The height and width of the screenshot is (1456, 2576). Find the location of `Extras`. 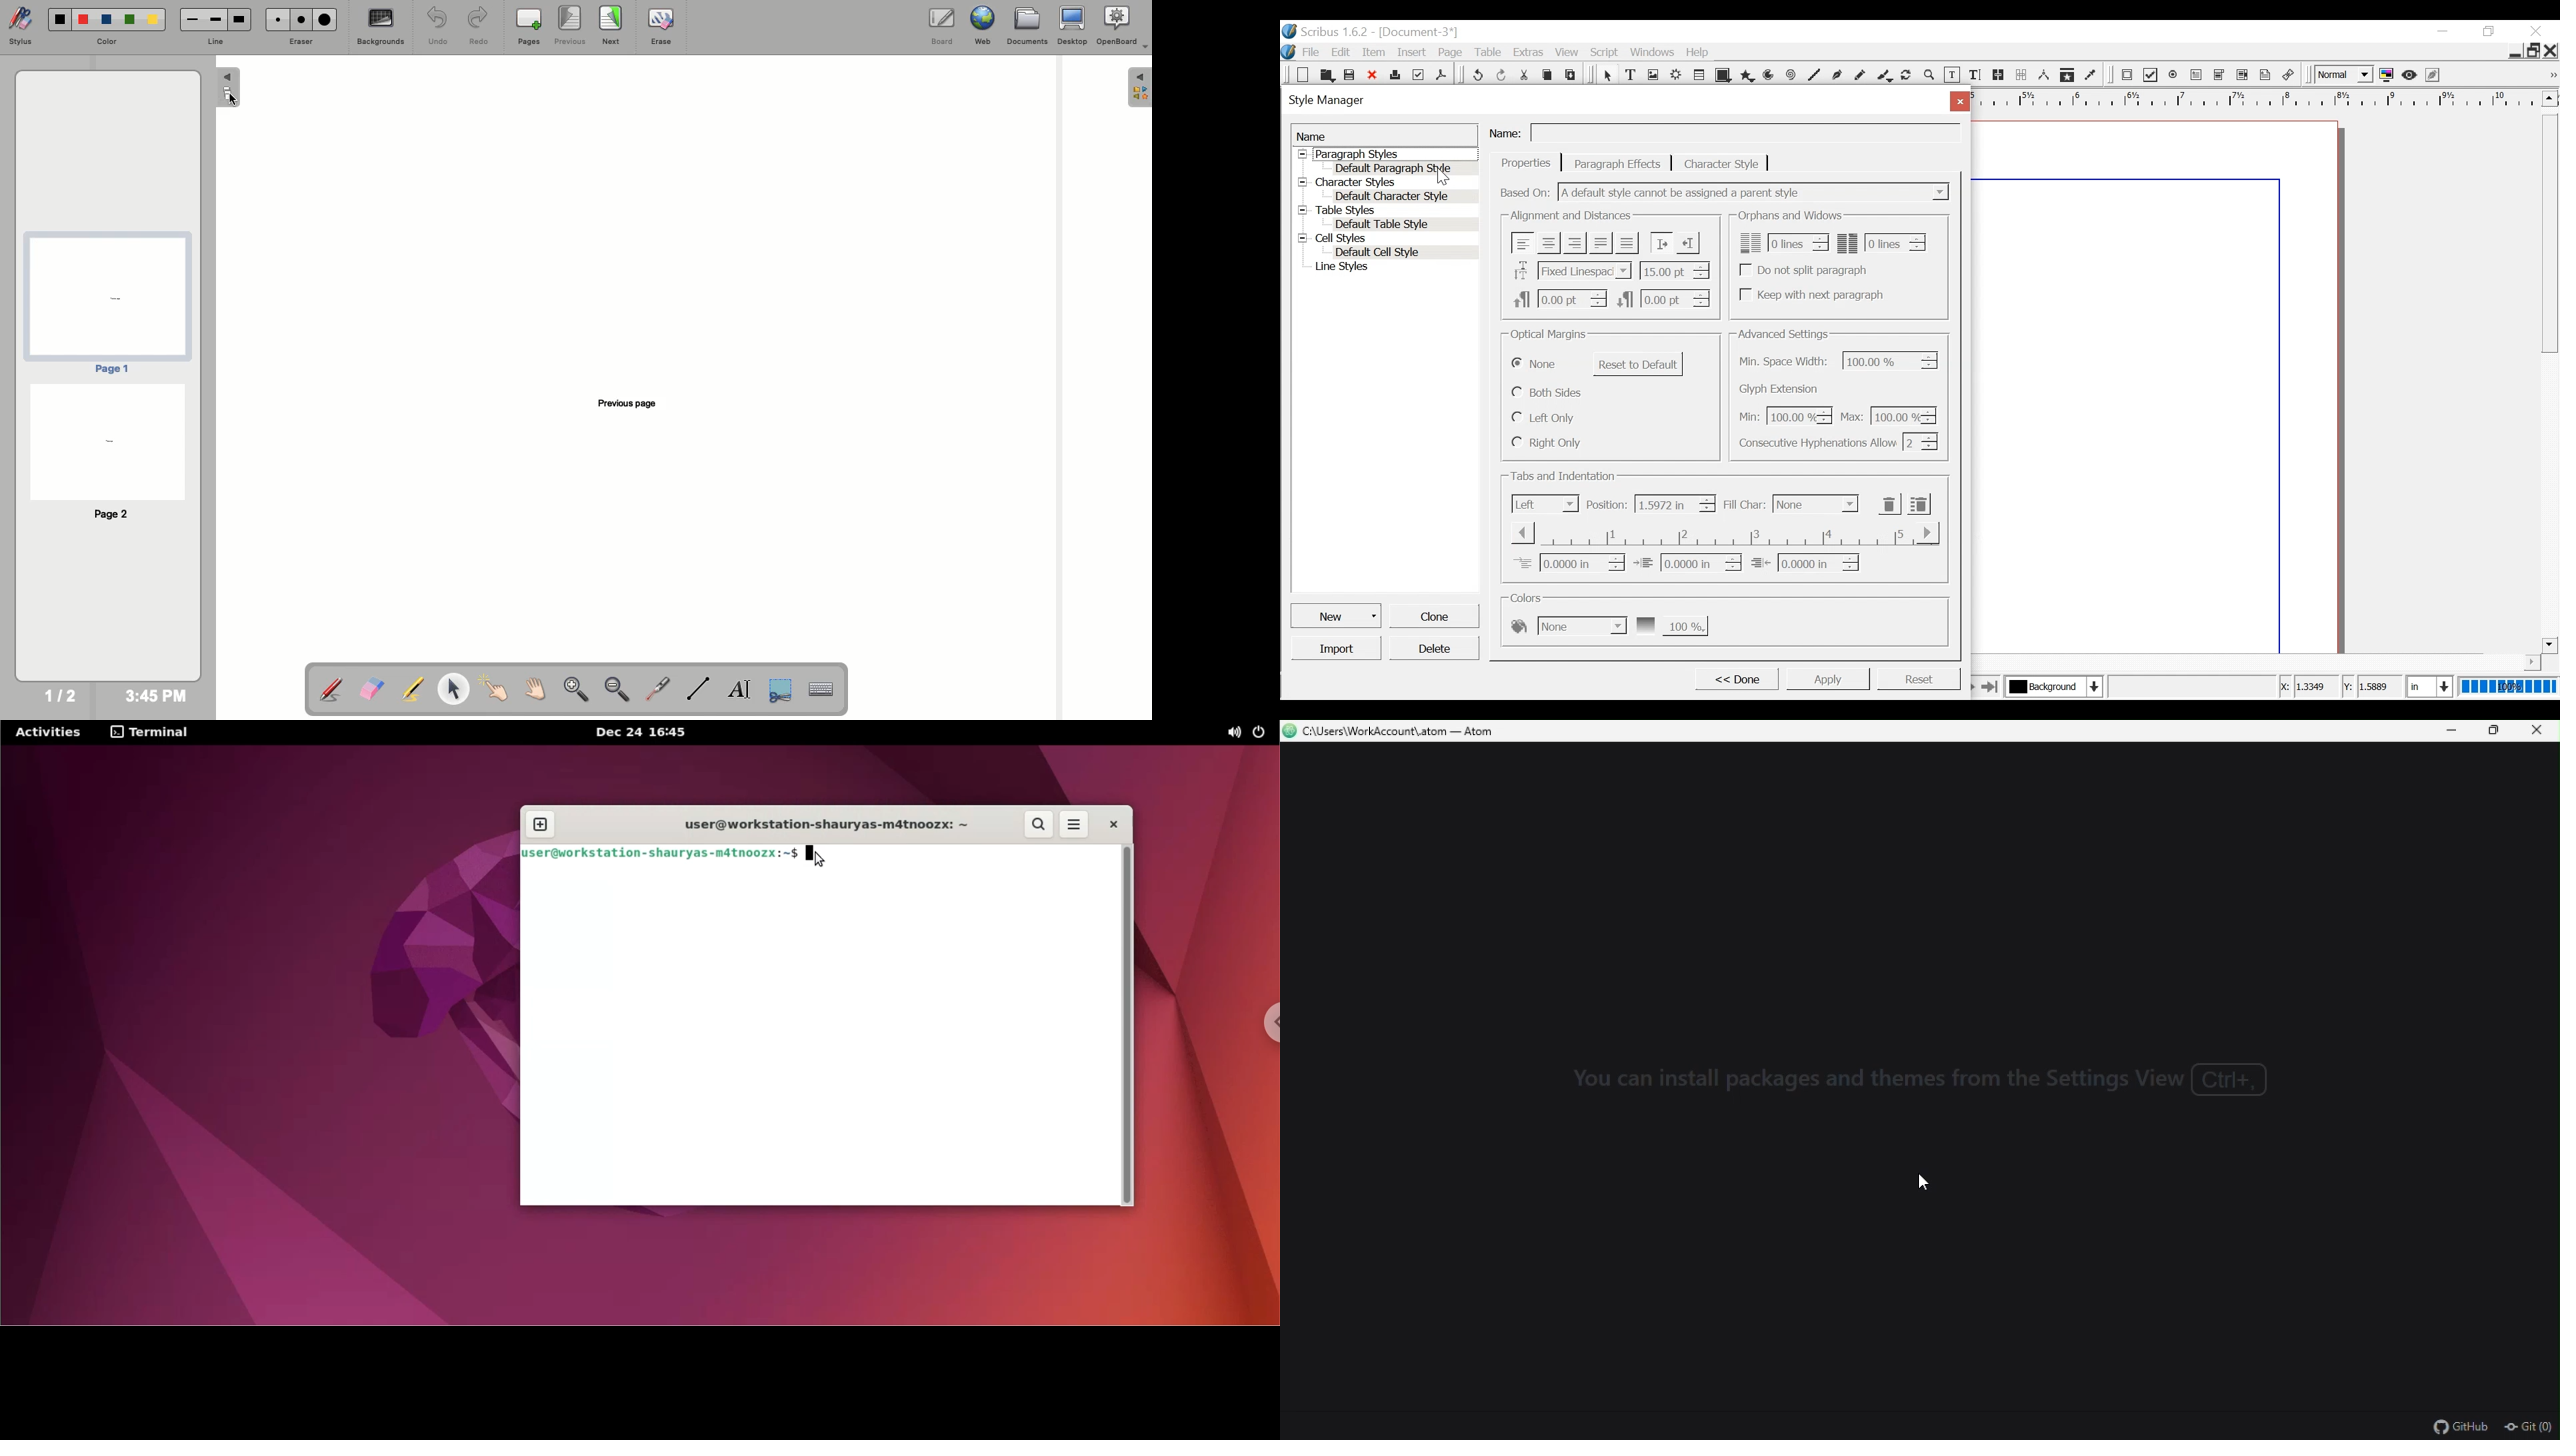

Extras is located at coordinates (1527, 52).